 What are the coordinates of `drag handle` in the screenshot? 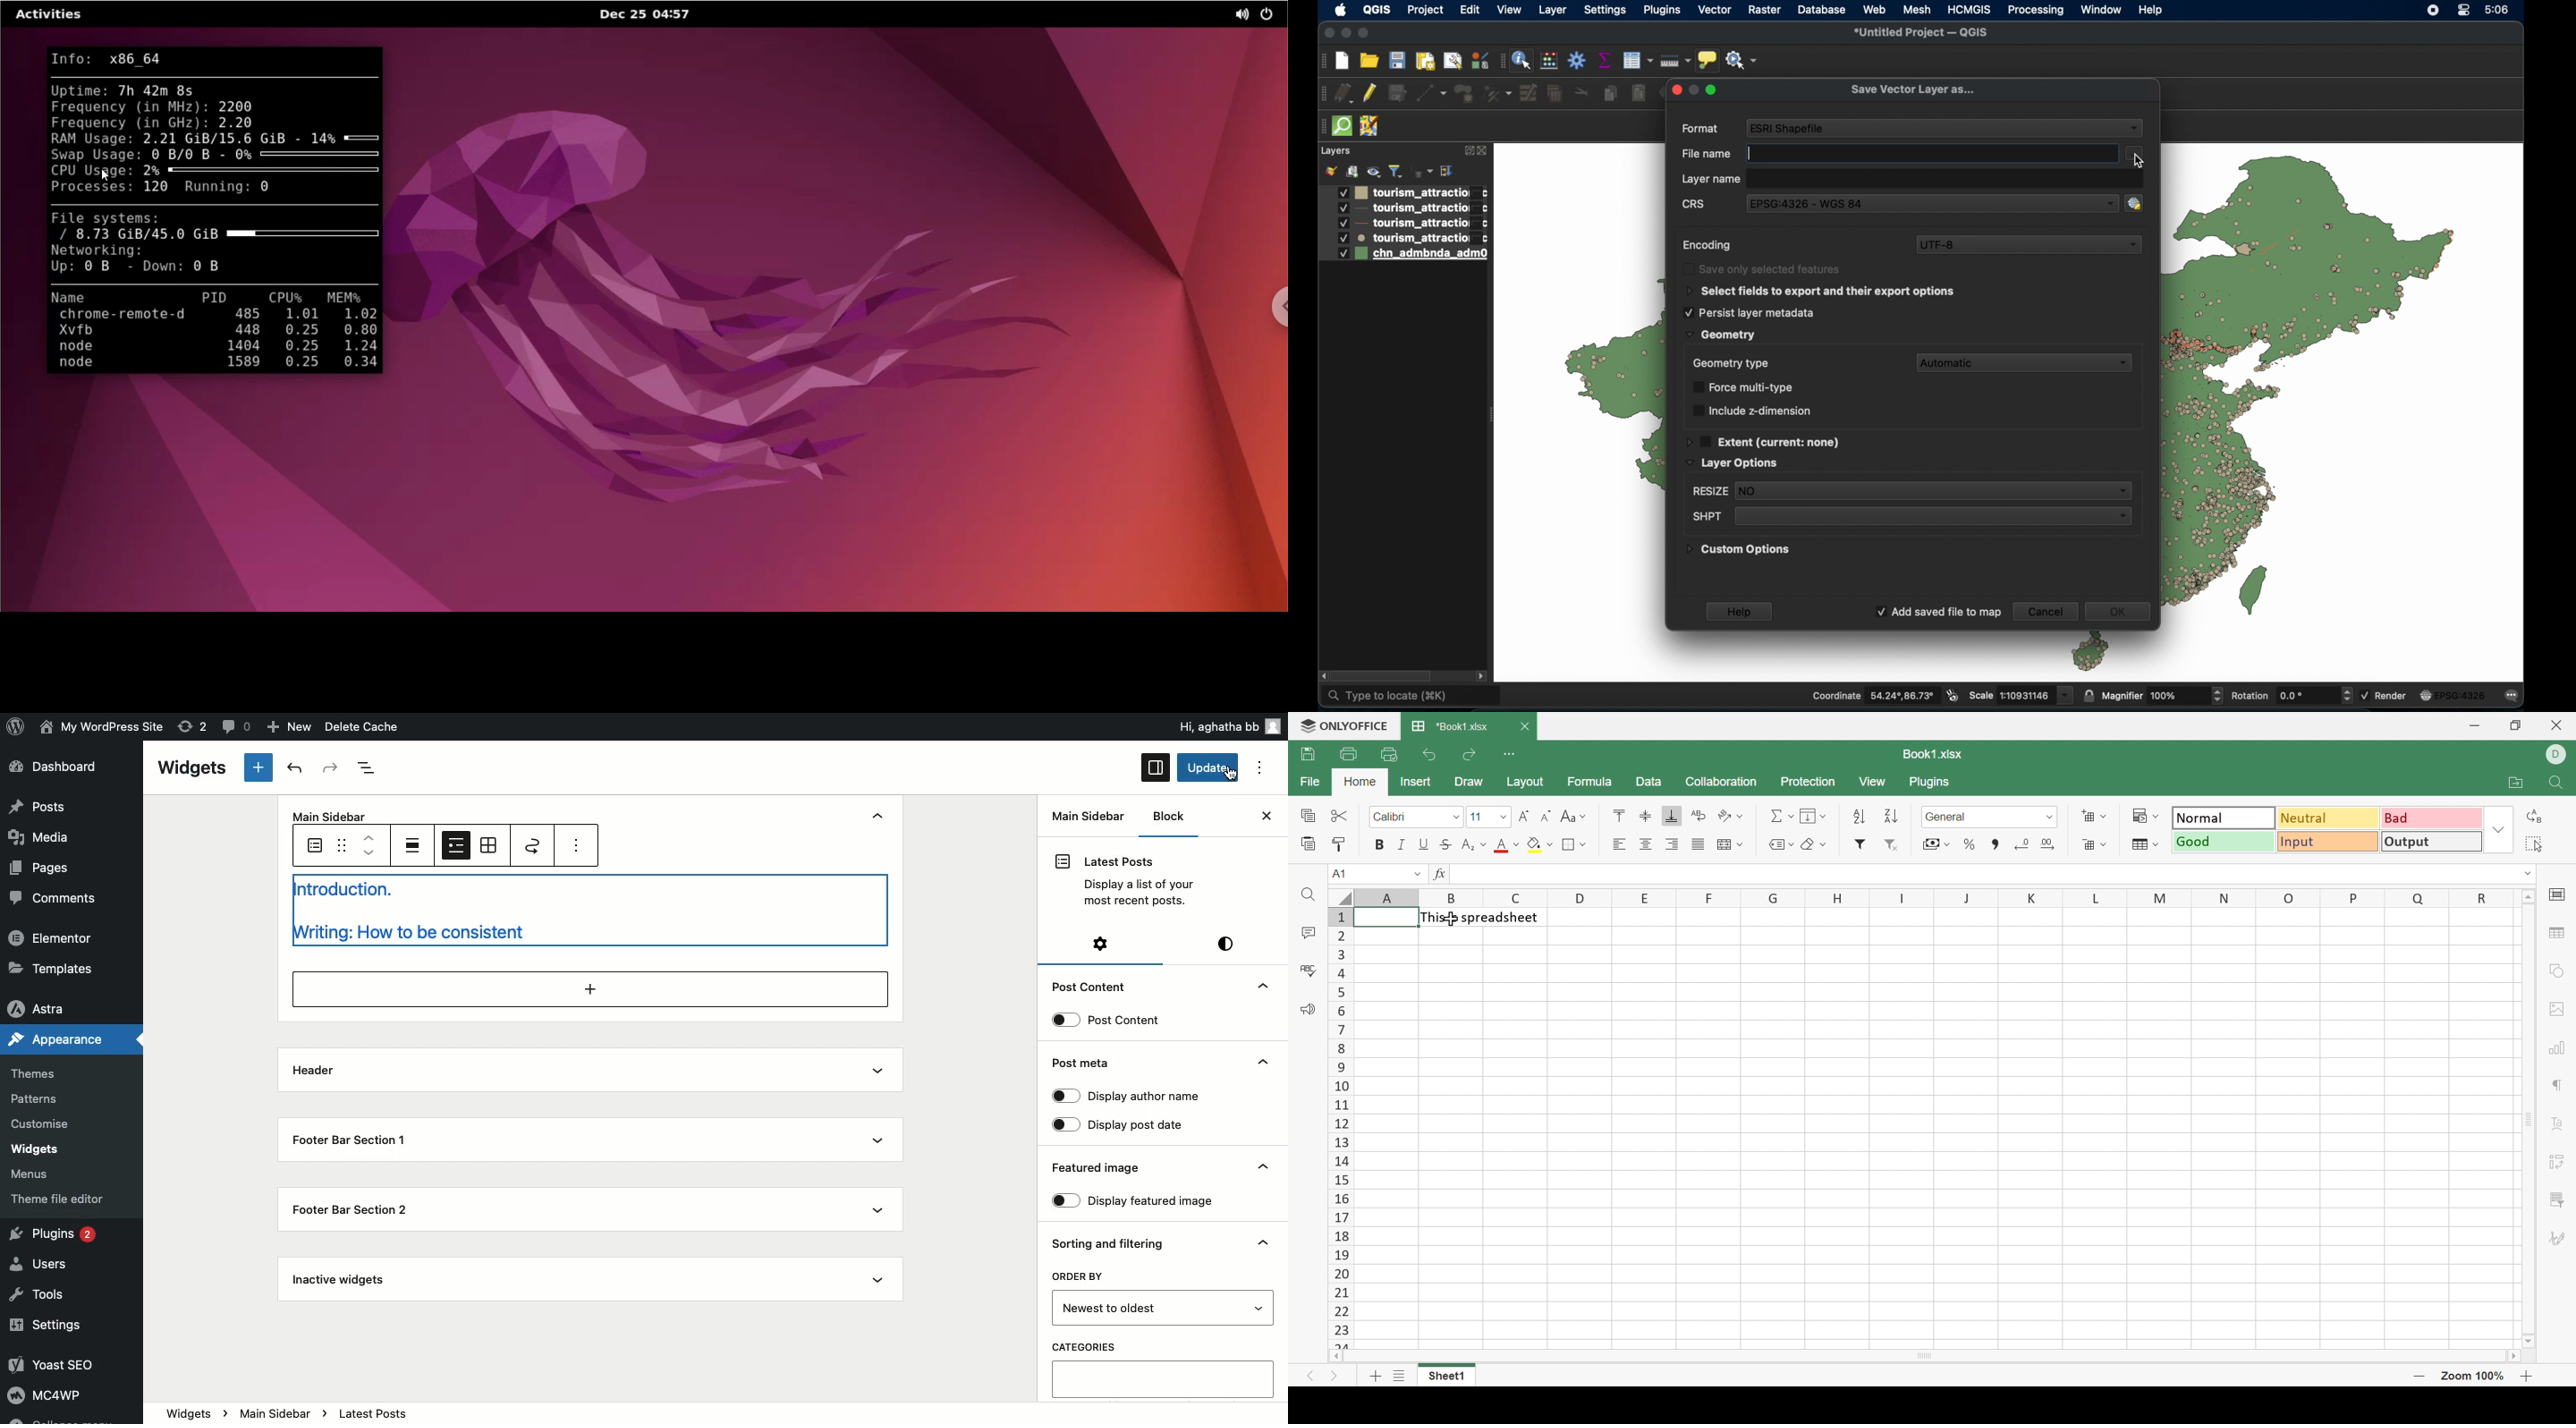 It's located at (1322, 61).